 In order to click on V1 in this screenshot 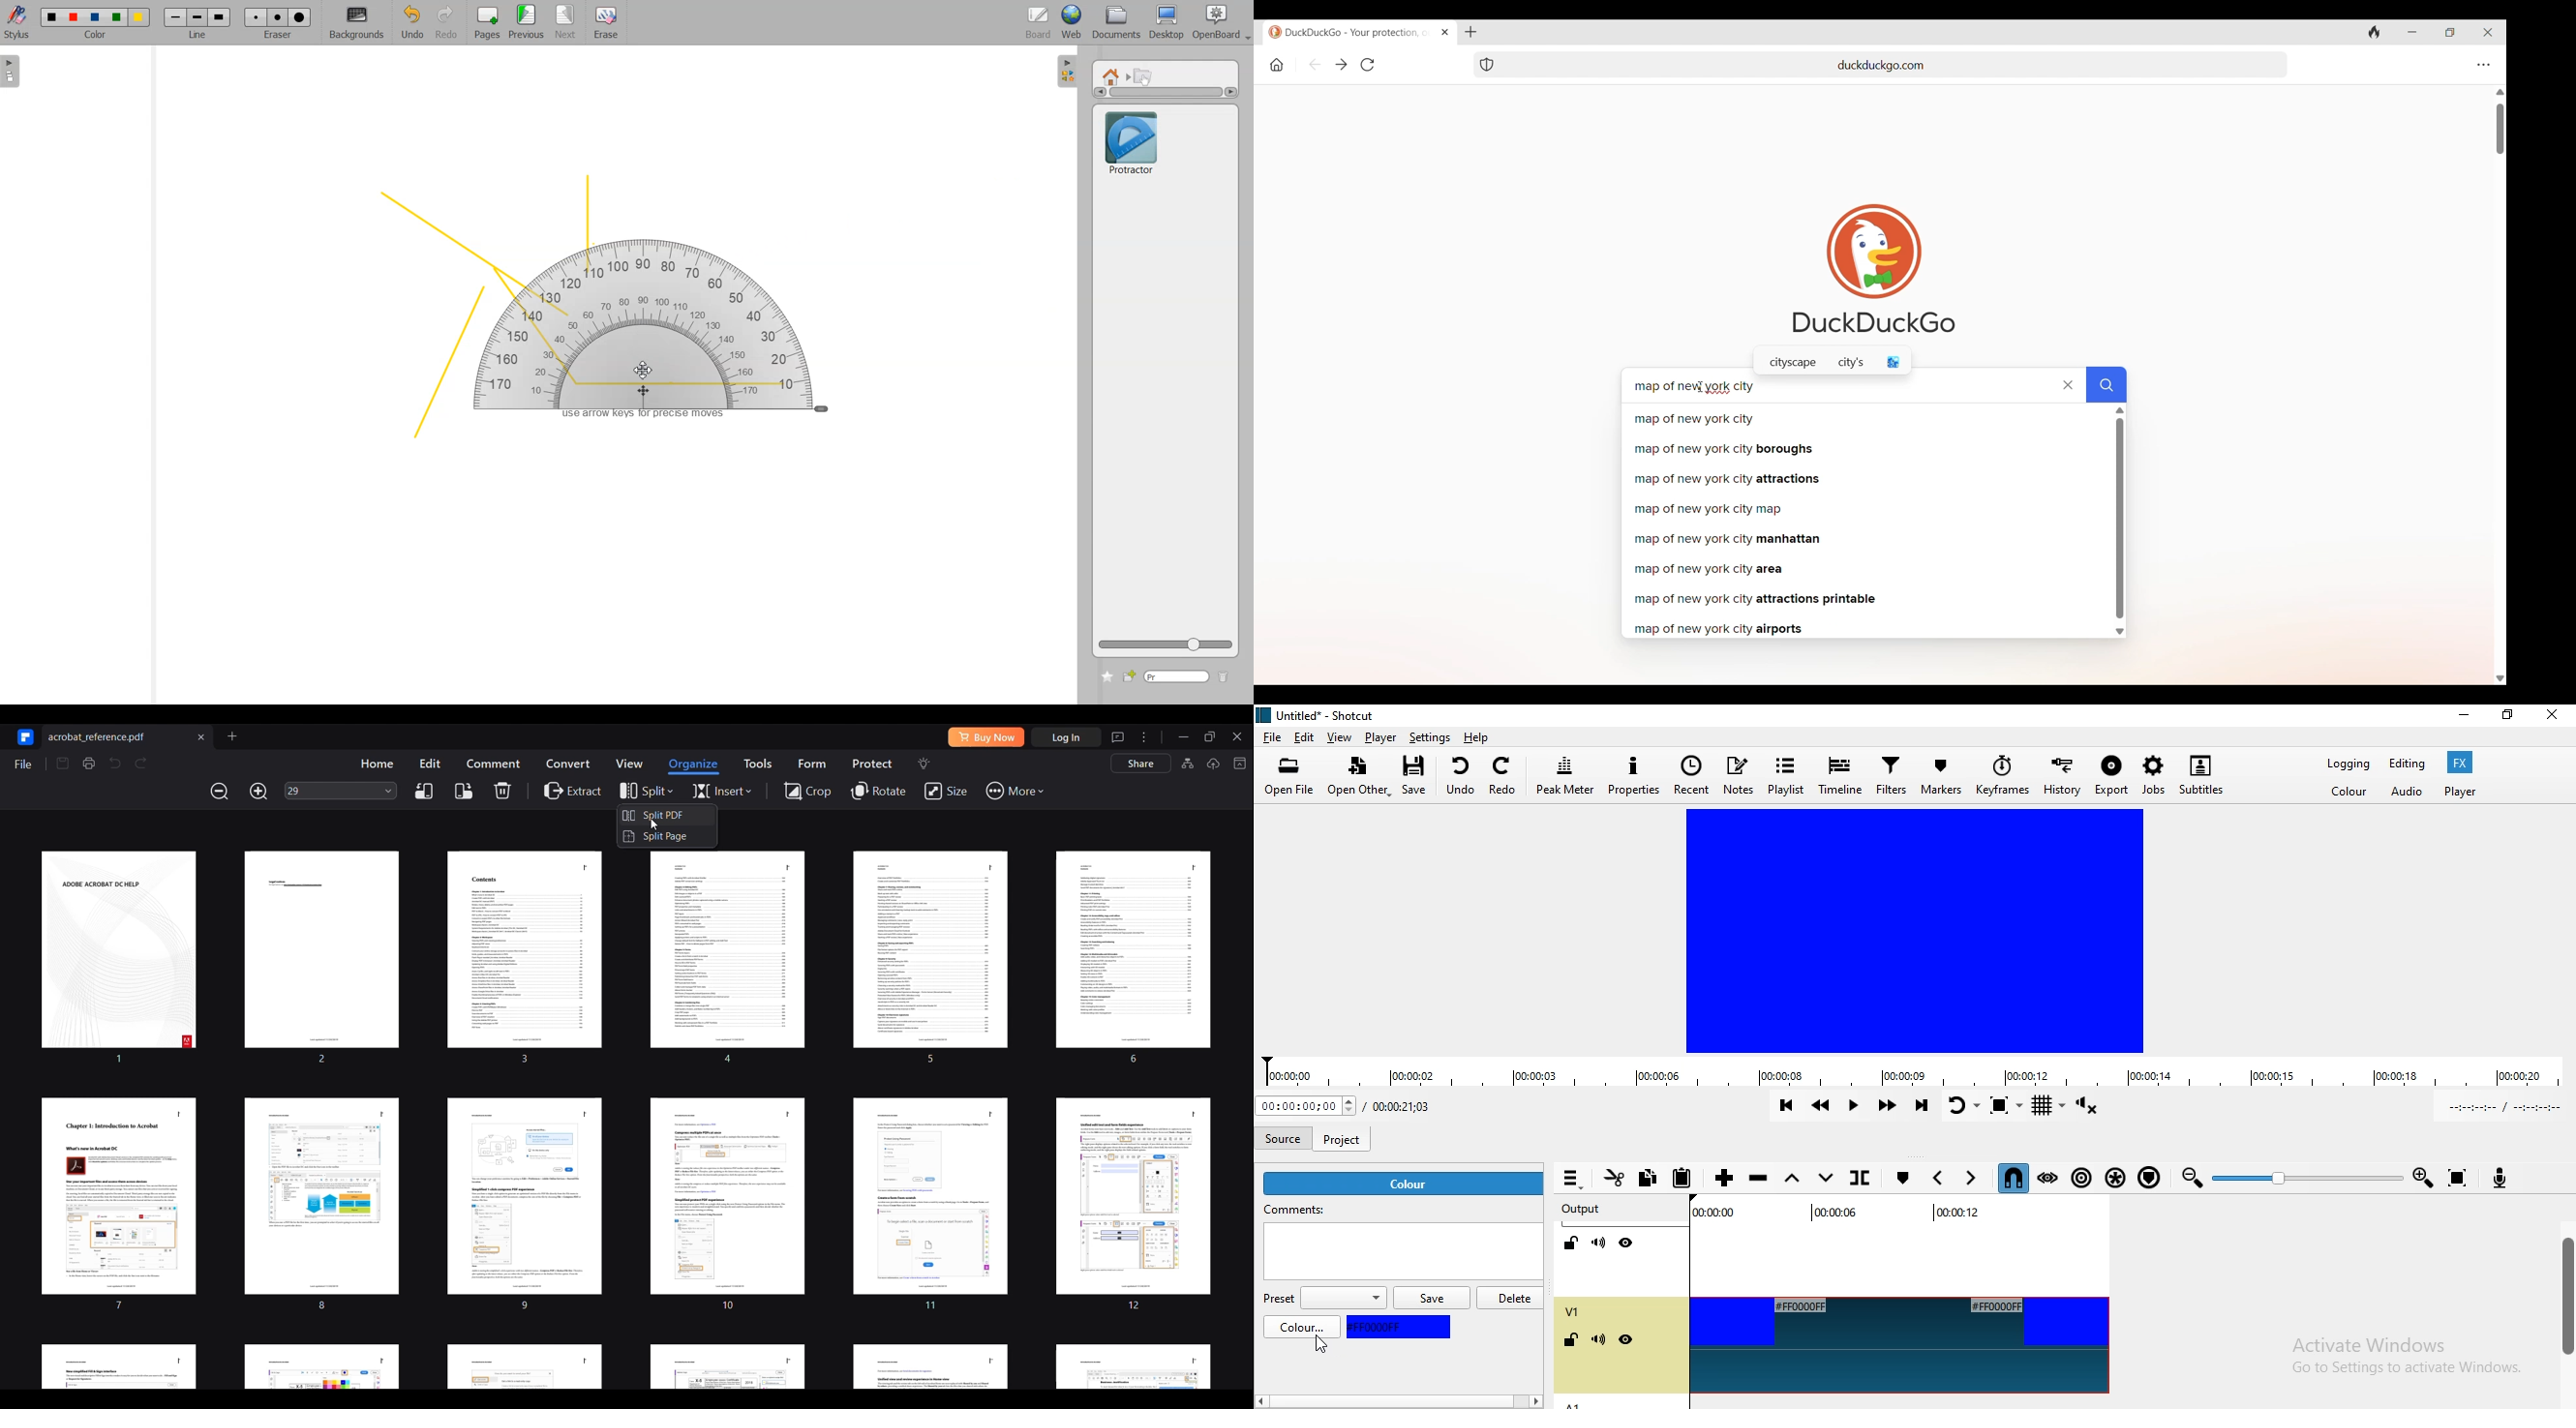, I will do `click(1572, 1311)`.